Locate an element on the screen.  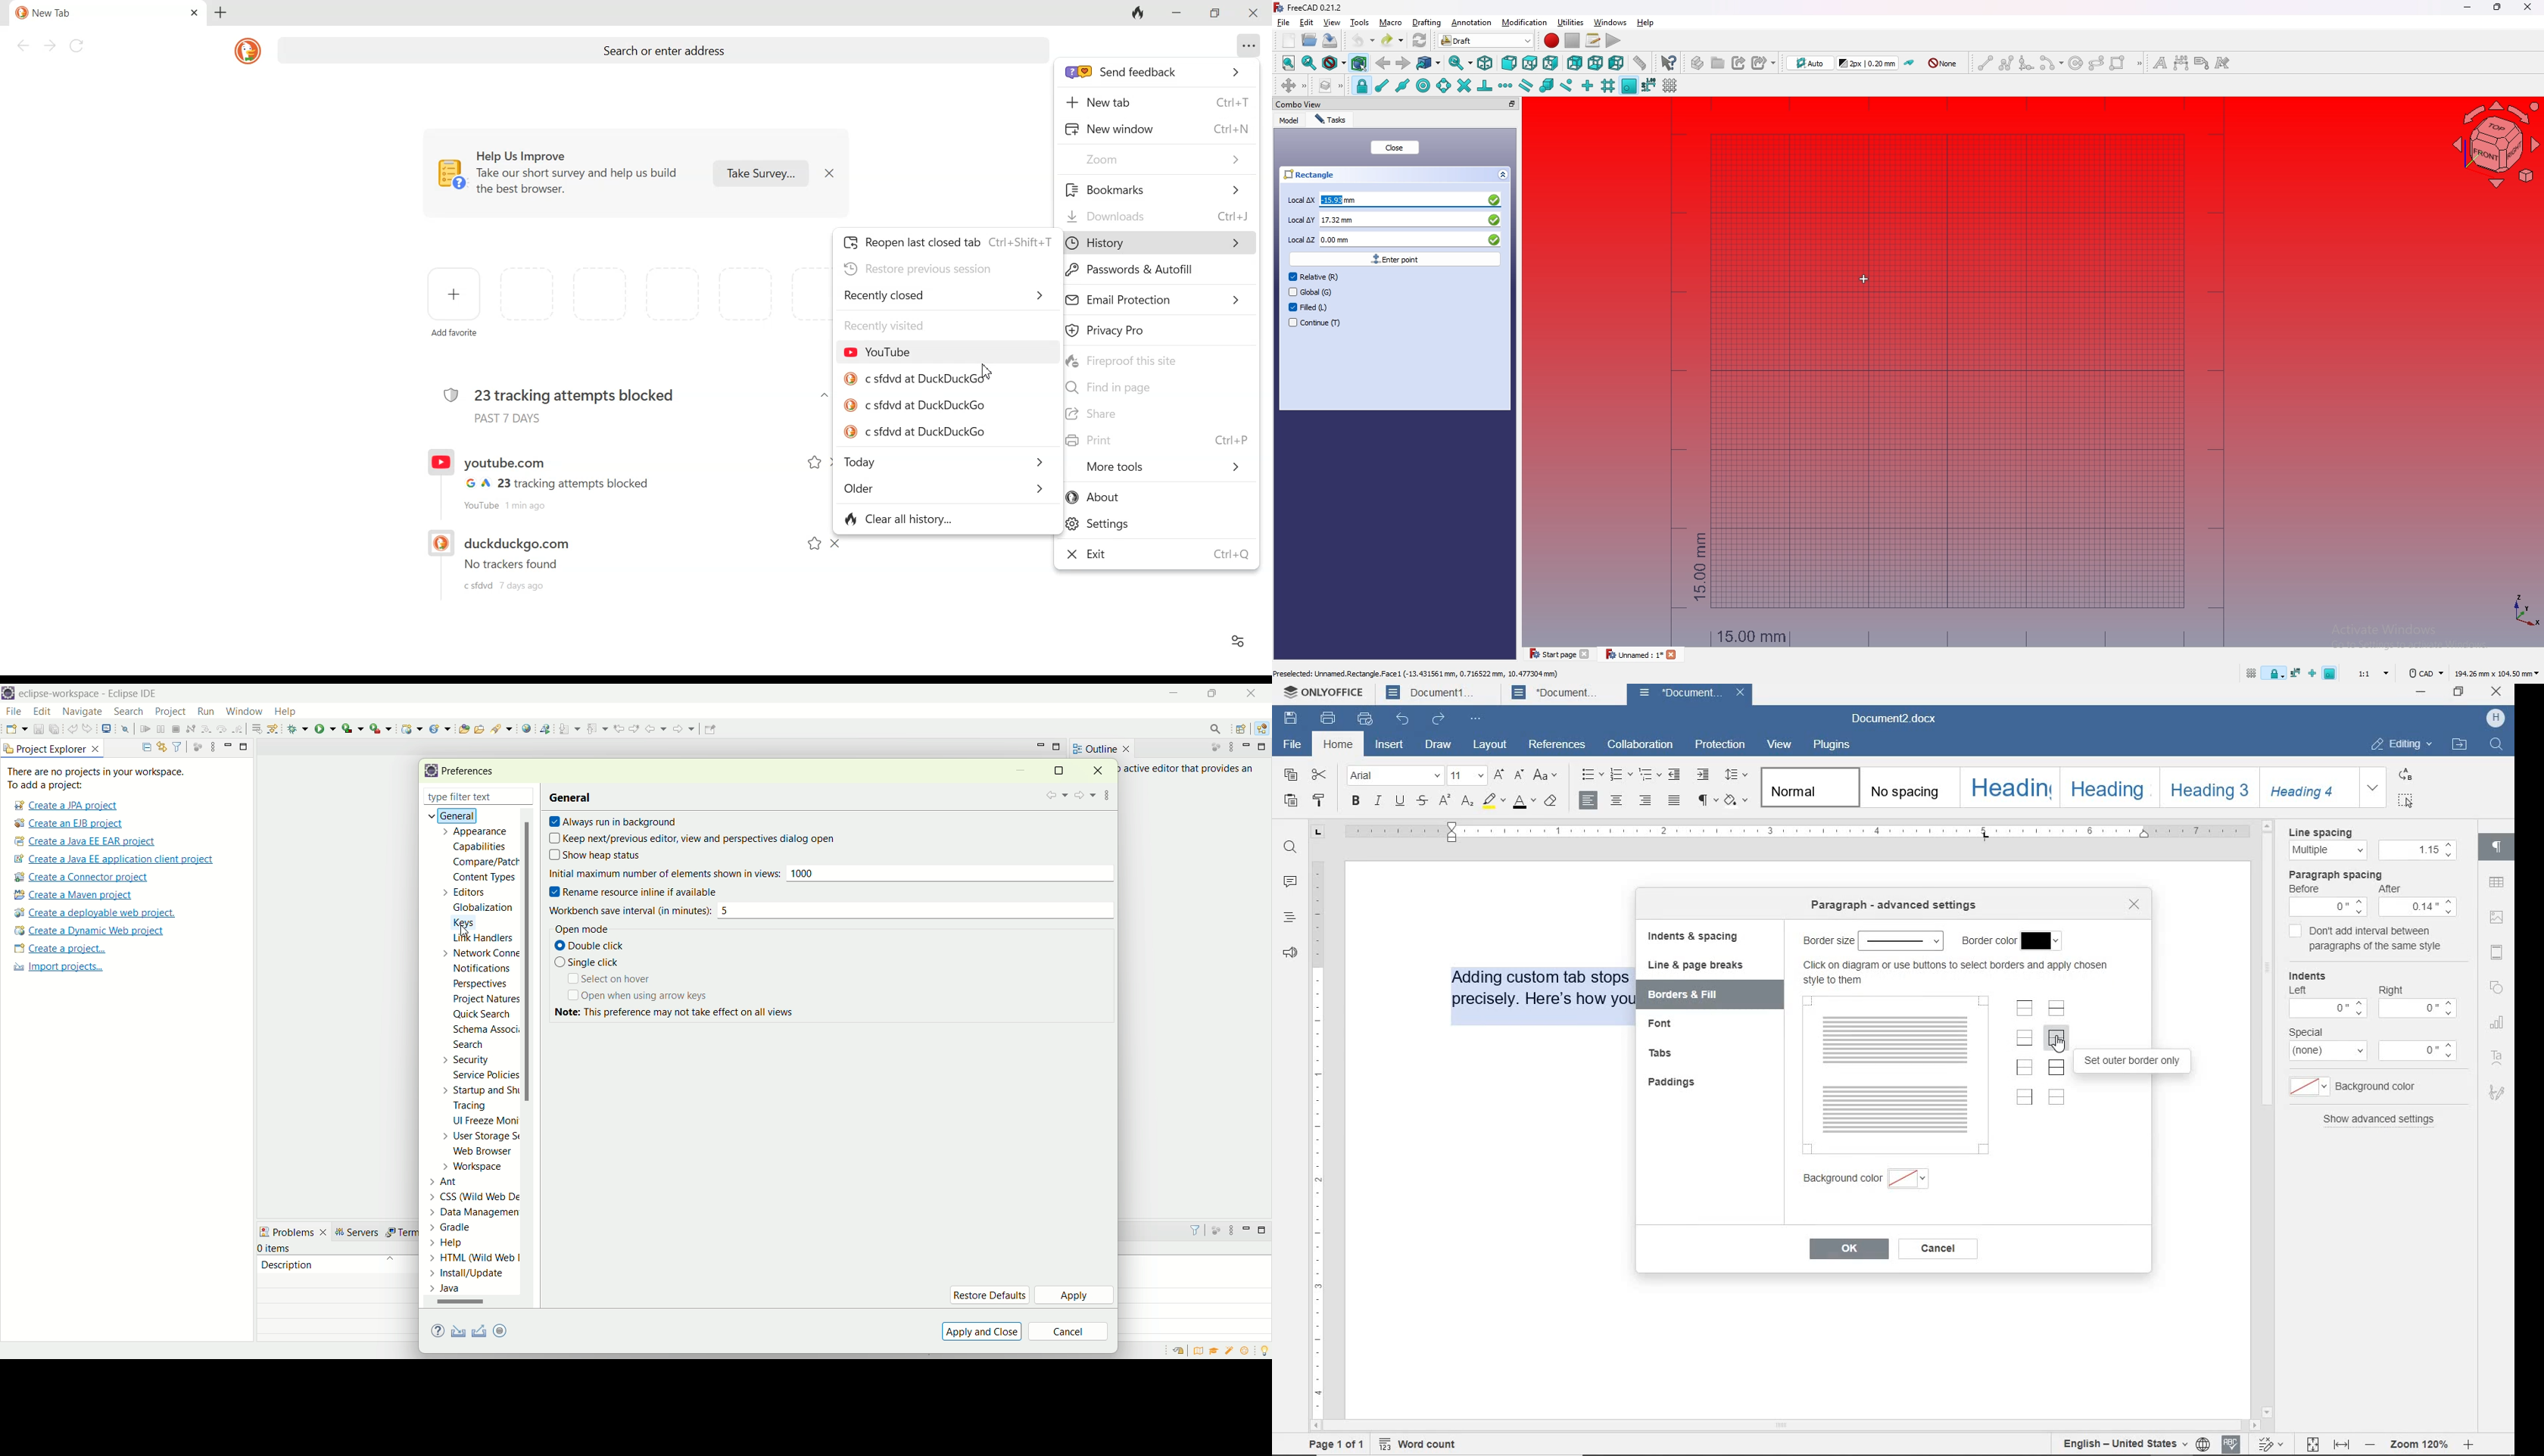
set outer border only is located at coordinates (2058, 1040).